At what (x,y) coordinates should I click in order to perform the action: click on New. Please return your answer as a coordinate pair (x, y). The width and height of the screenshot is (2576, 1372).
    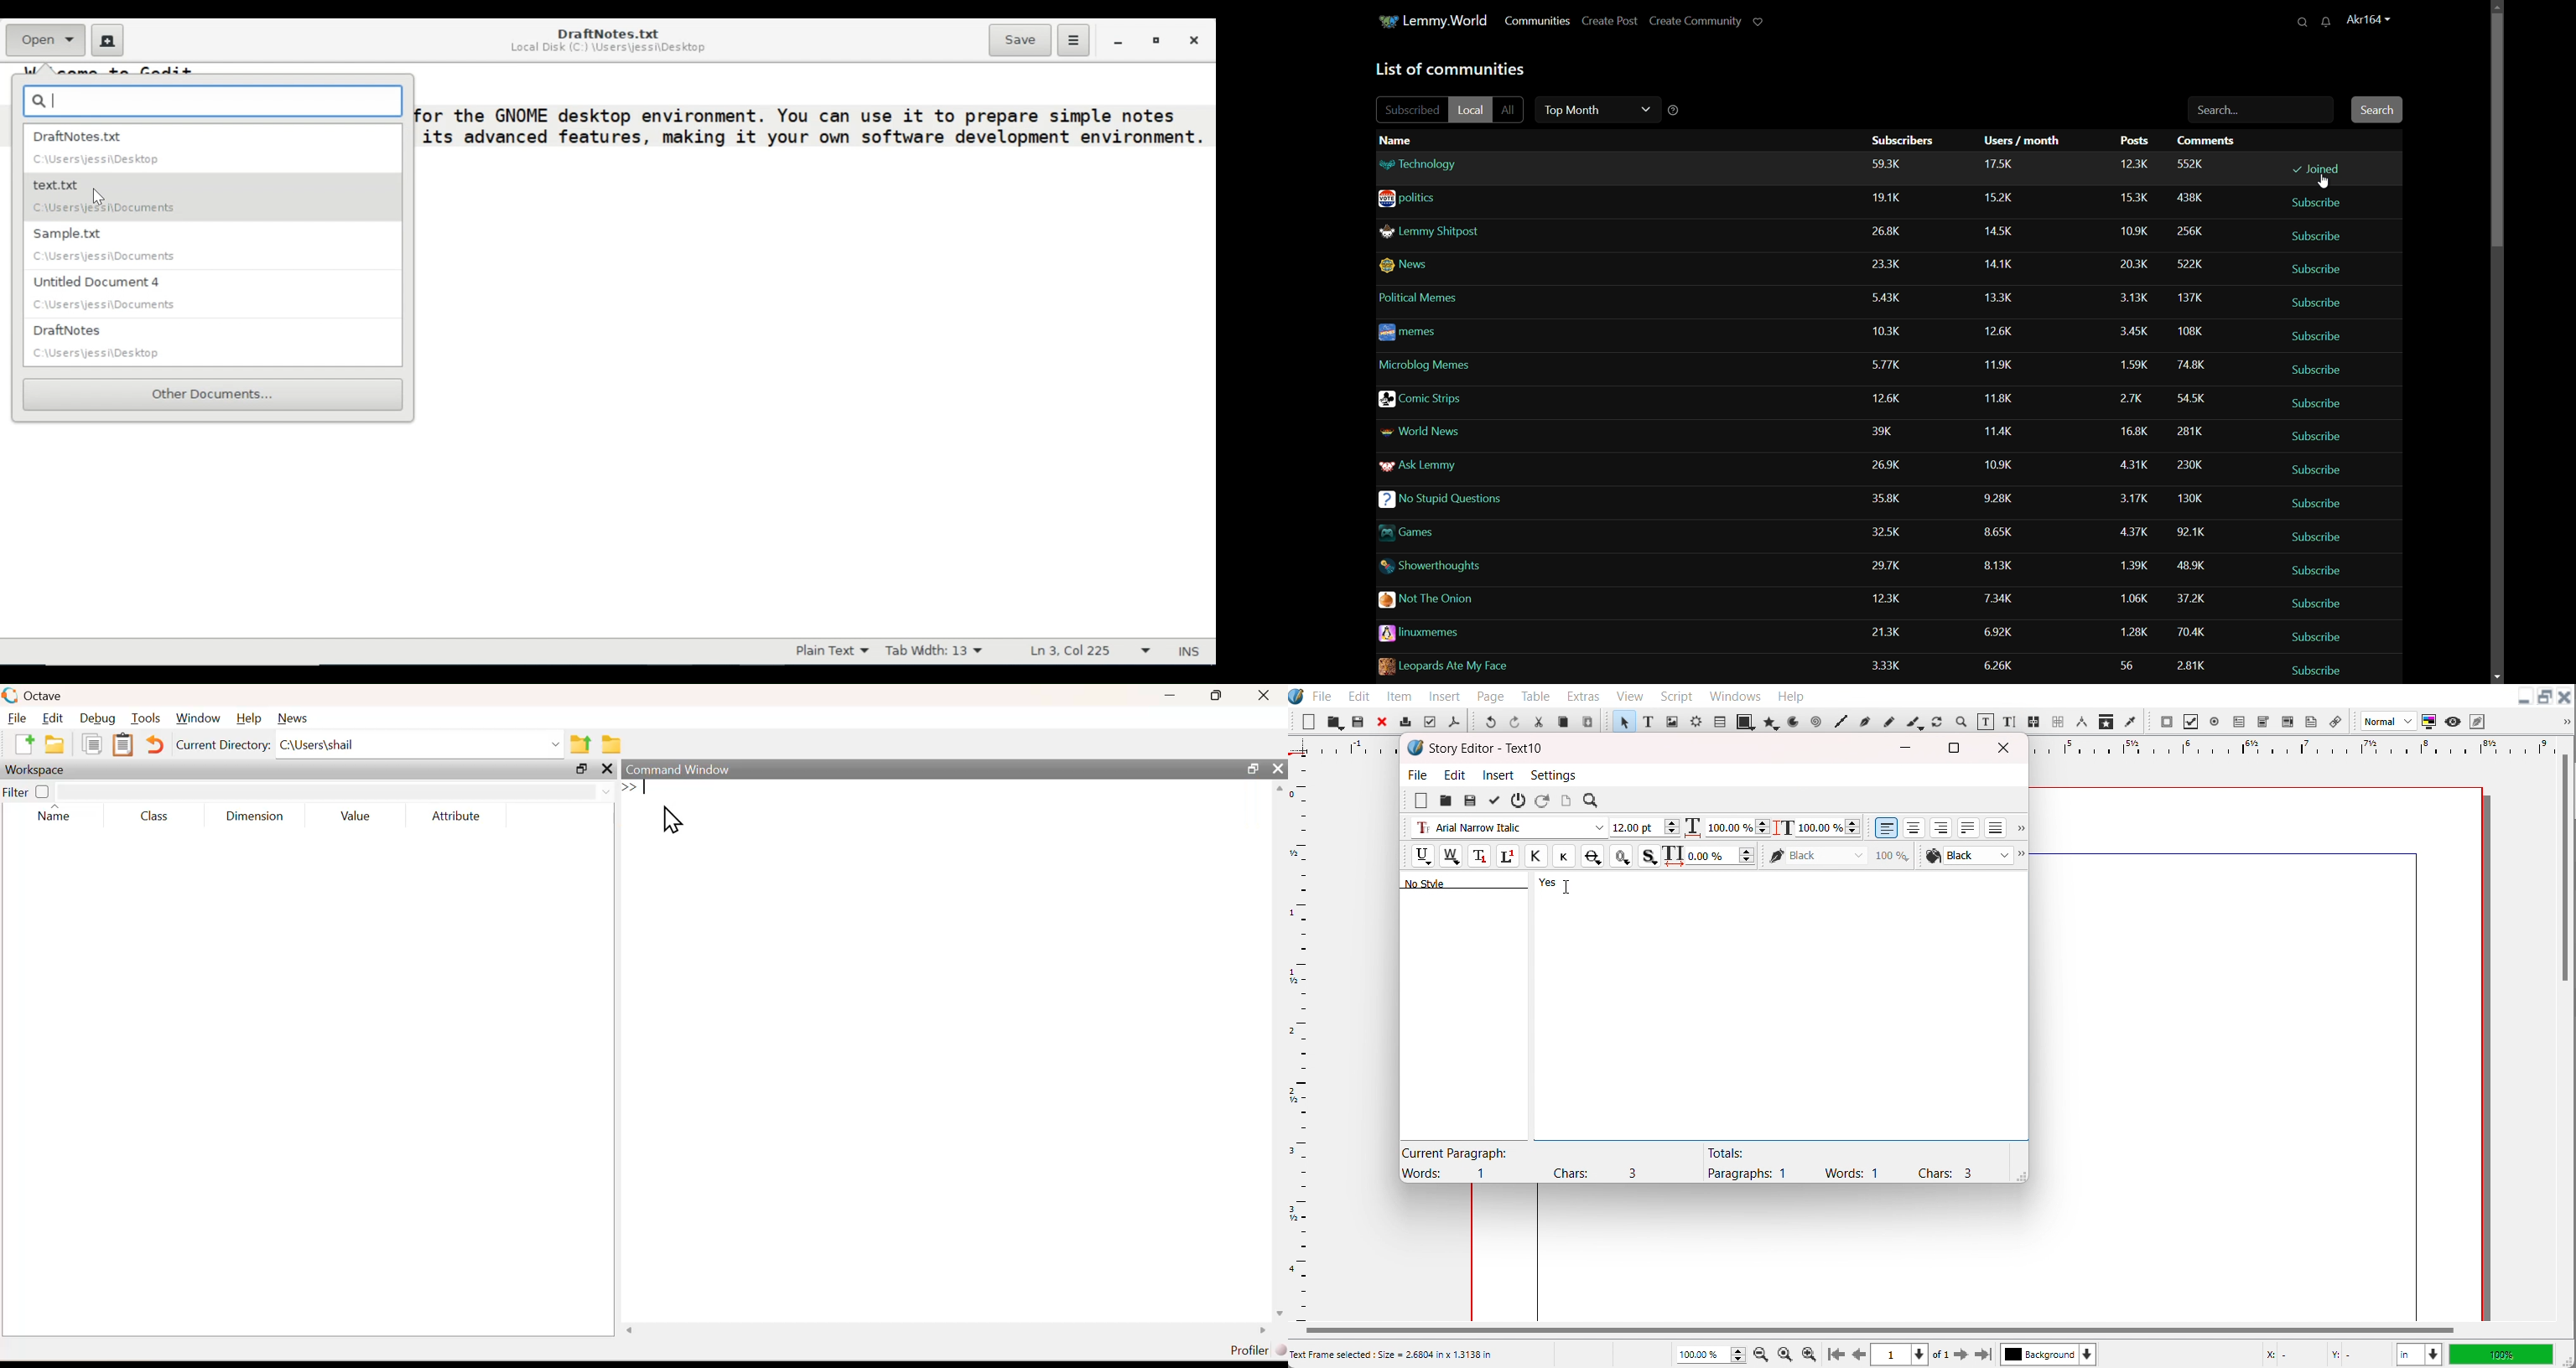
    Looking at the image, I should click on (1309, 722).